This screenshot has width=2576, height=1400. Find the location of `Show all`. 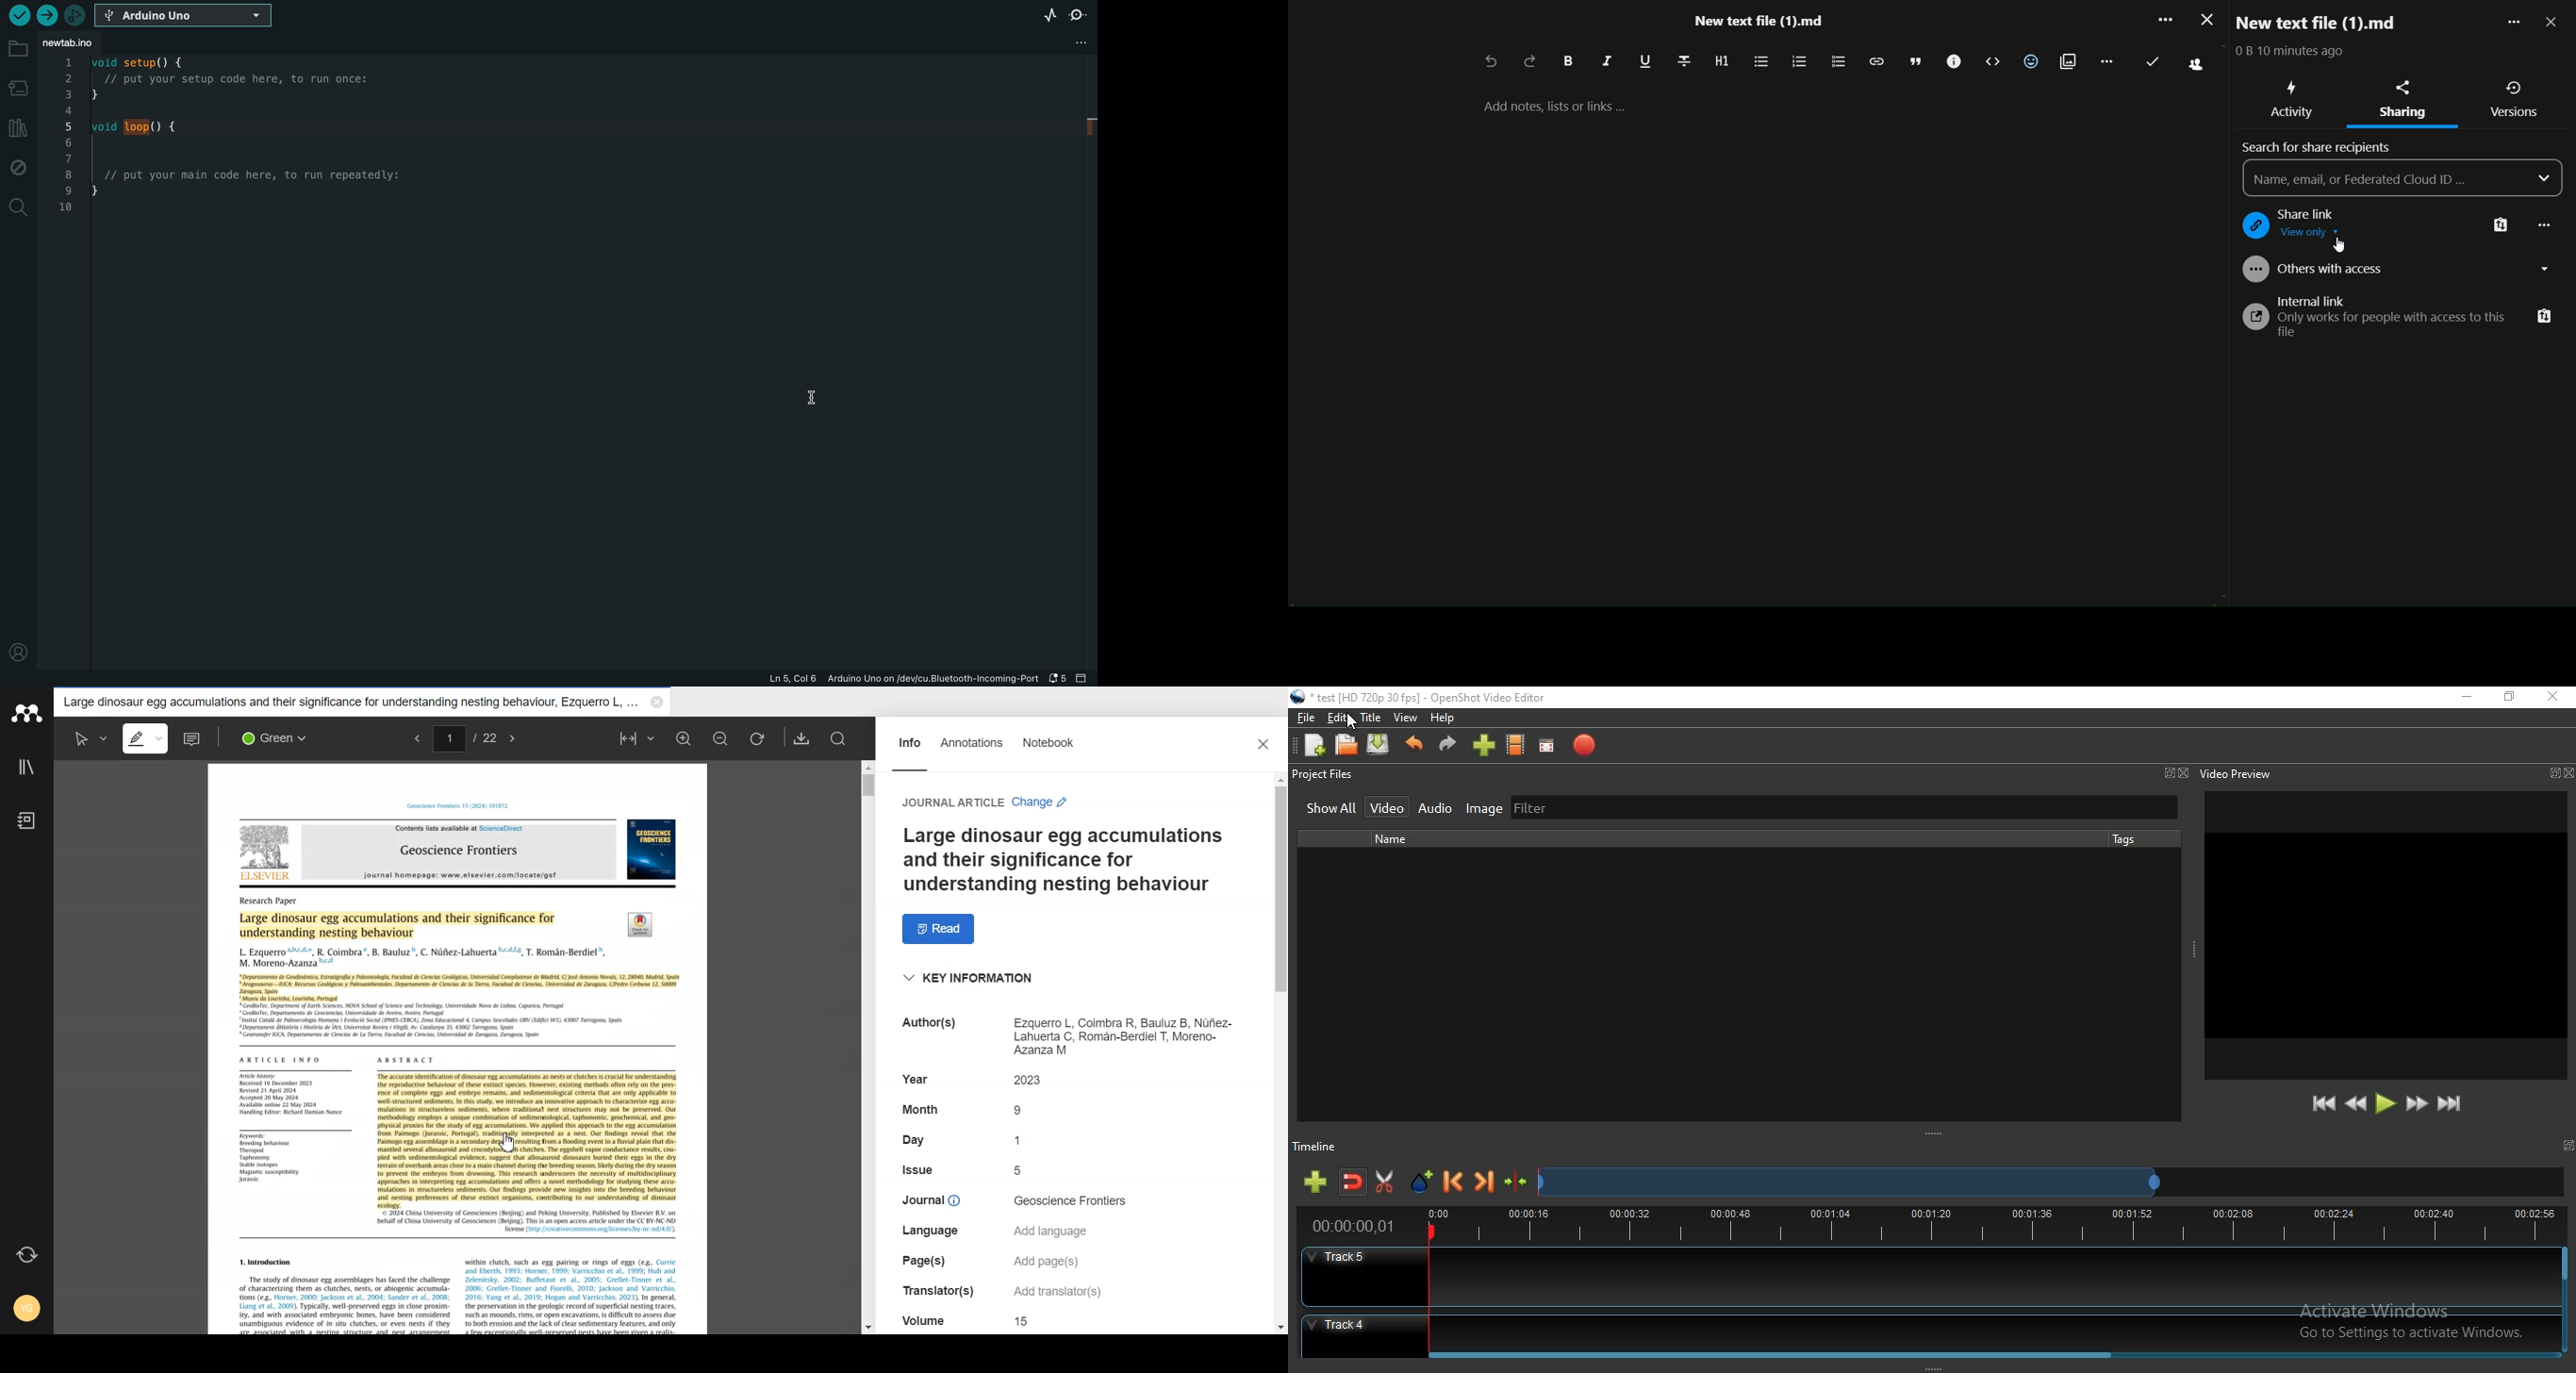

Show all is located at coordinates (1331, 810).